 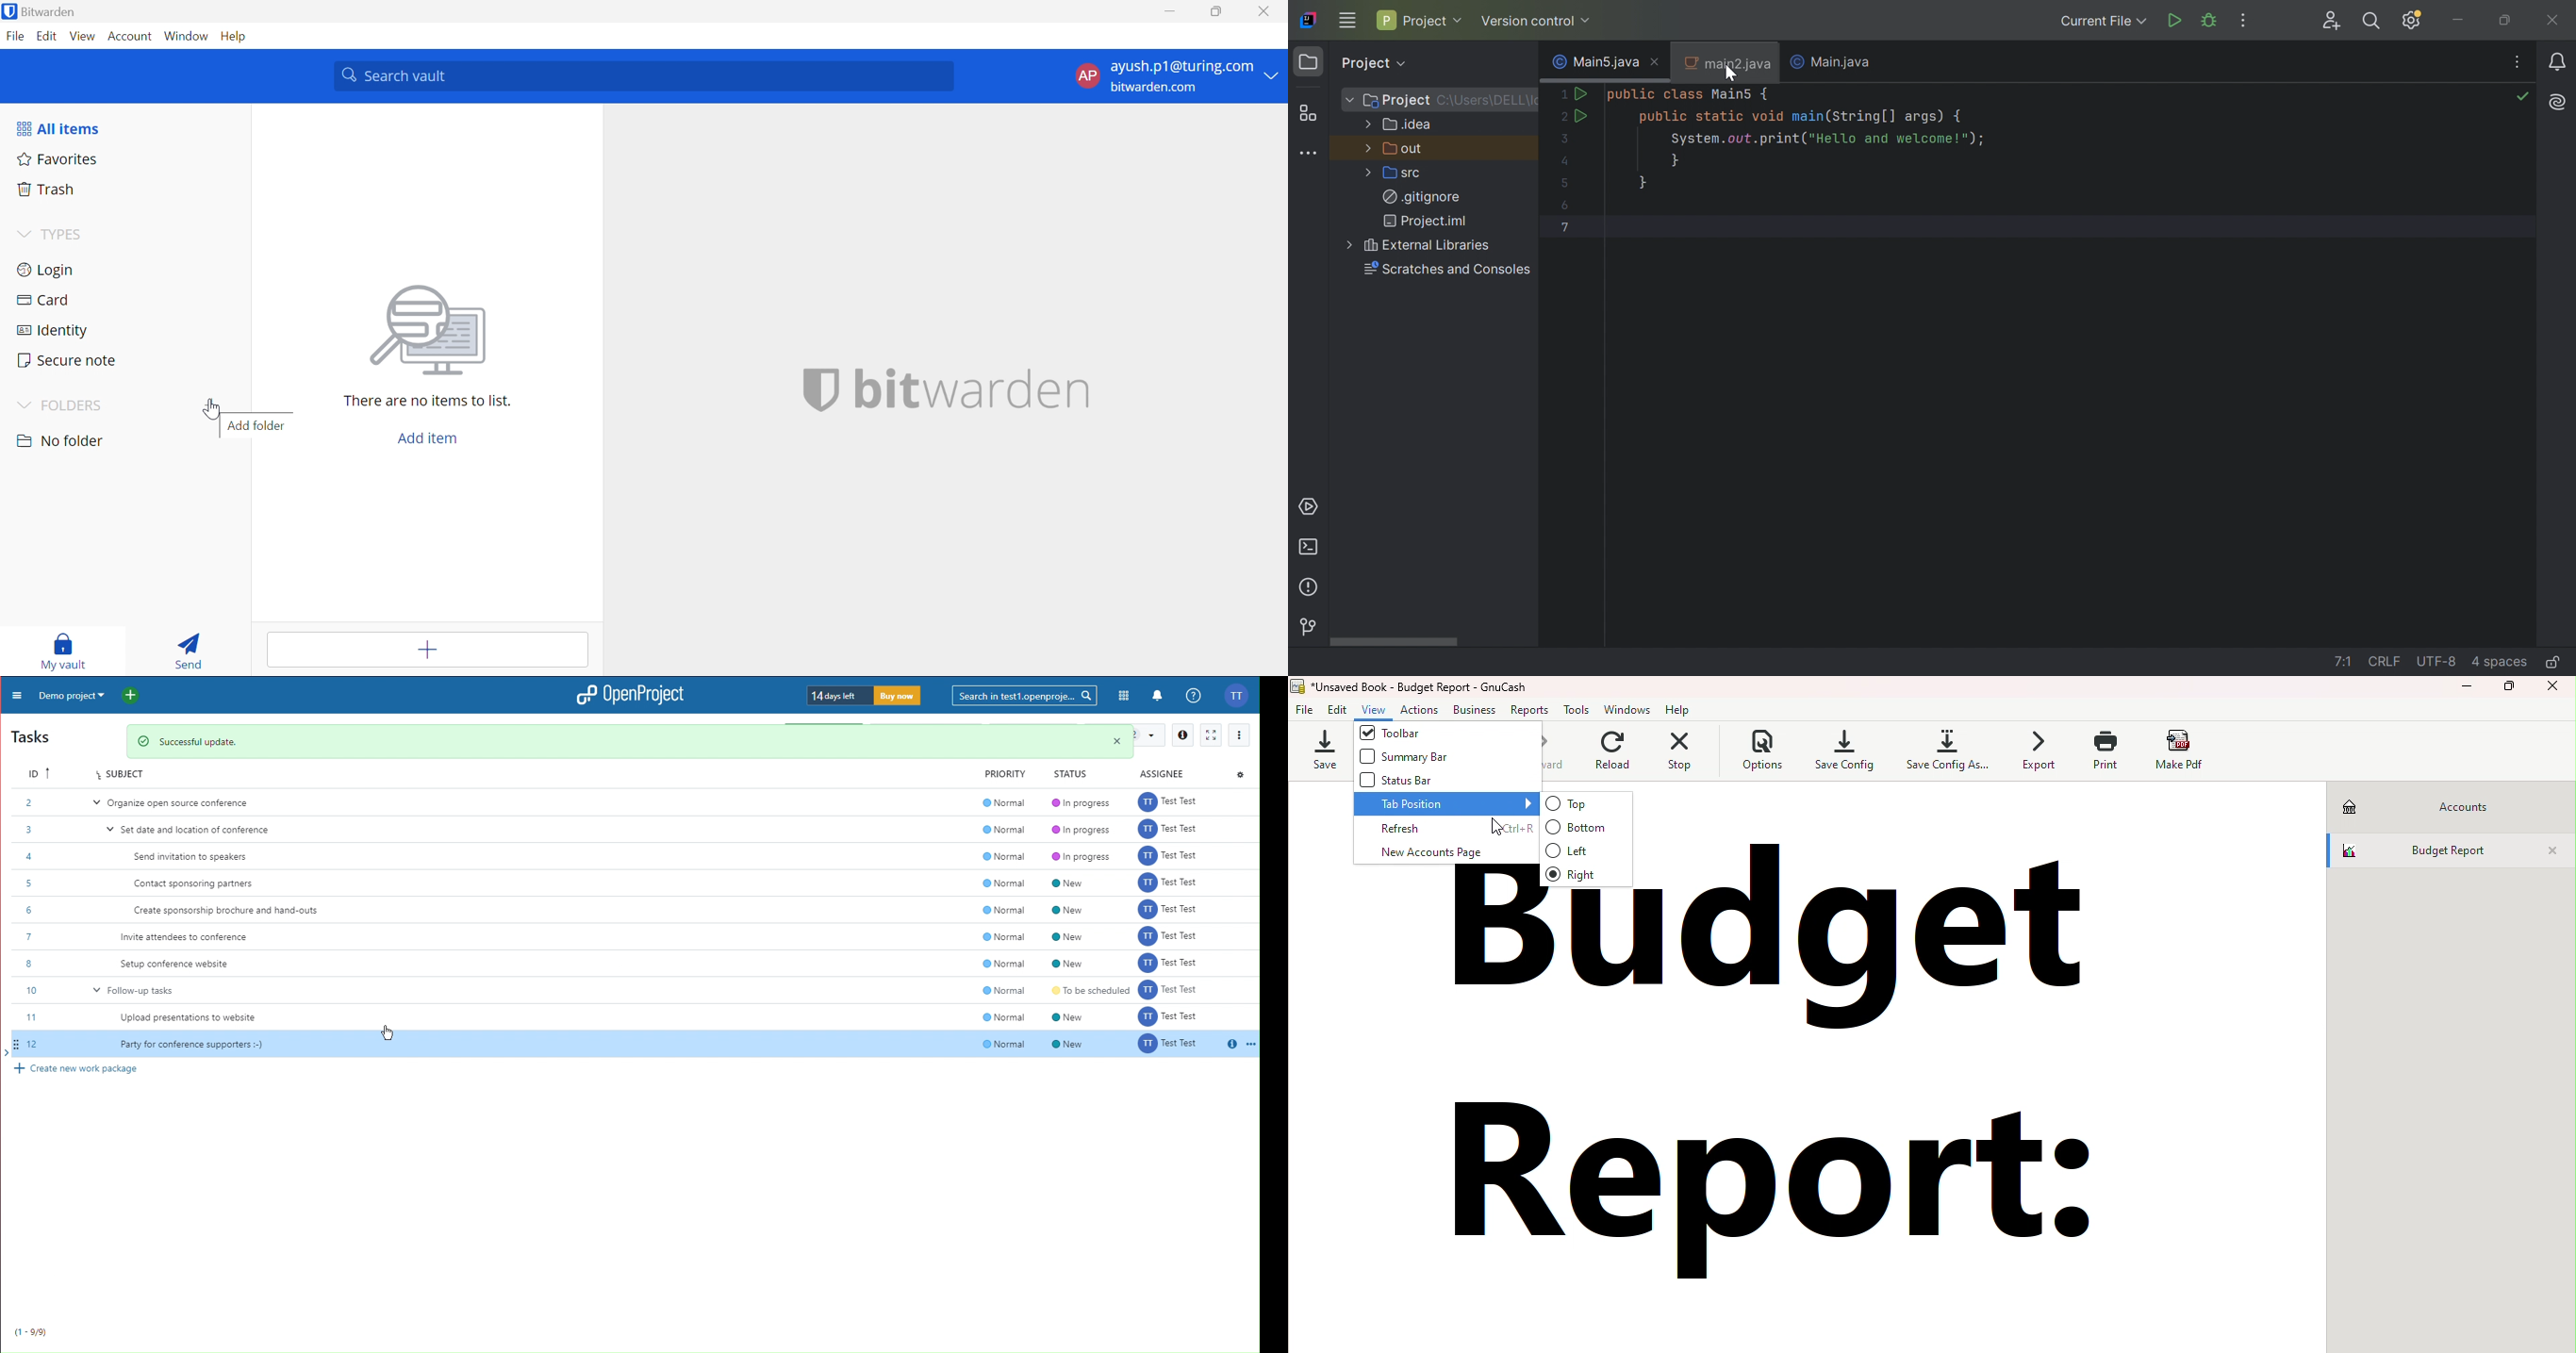 I want to click on Project, so click(x=1371, y=63).